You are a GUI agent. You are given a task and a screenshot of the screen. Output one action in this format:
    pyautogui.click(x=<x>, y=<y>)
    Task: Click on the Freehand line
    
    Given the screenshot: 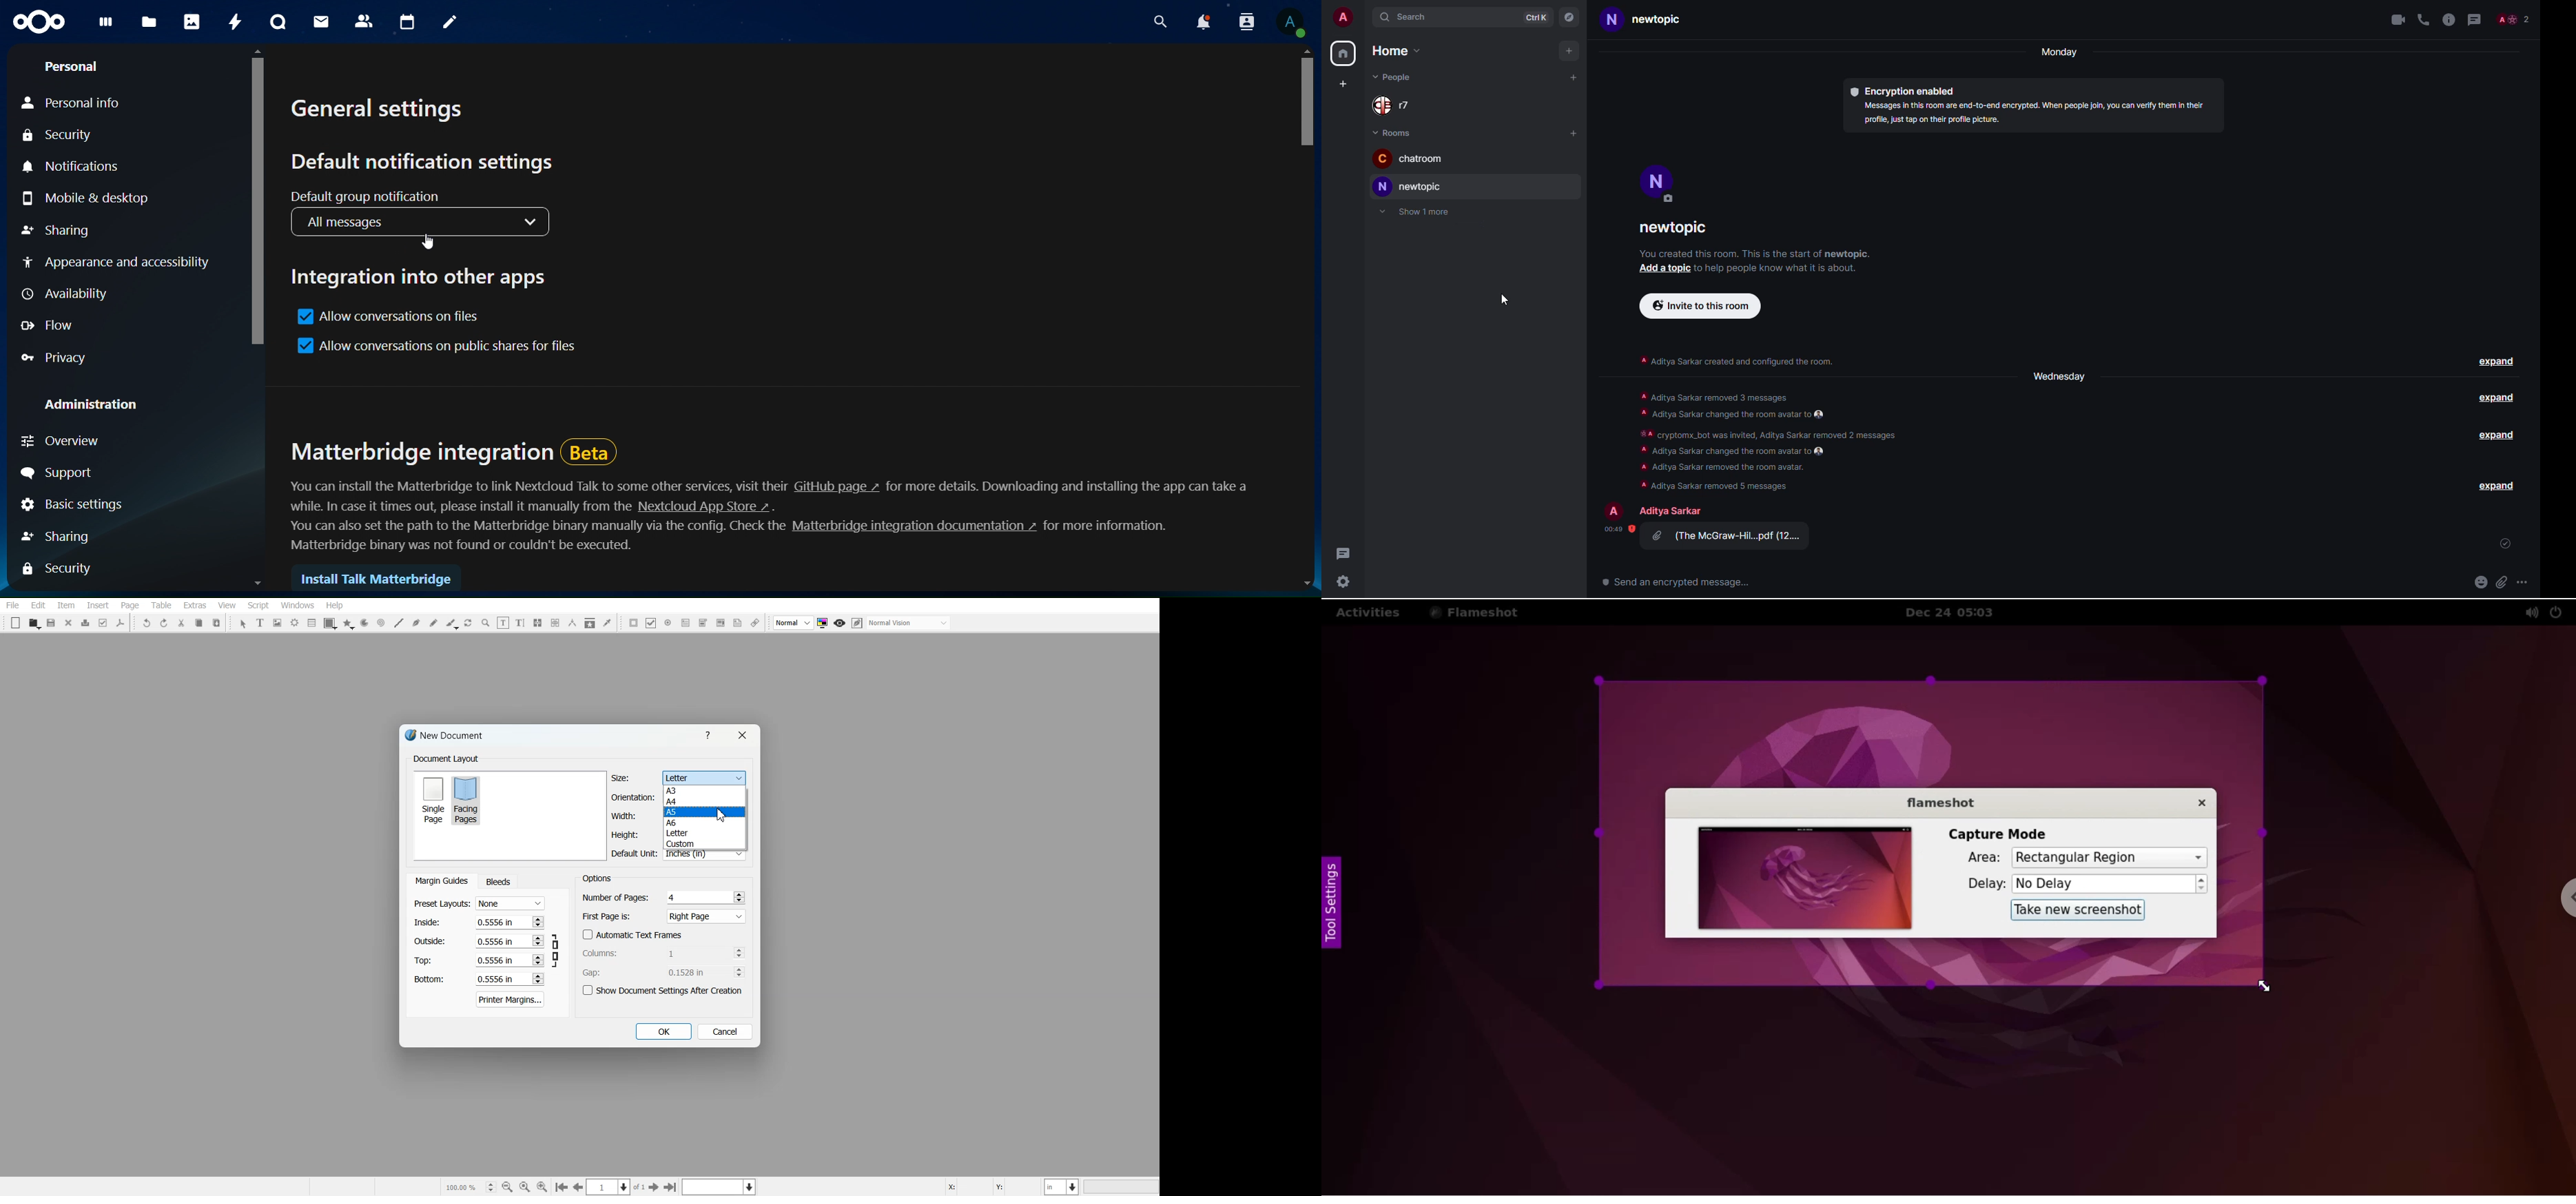 What is the action you would take?
    pyautogui.click(x=434, y=623)
    